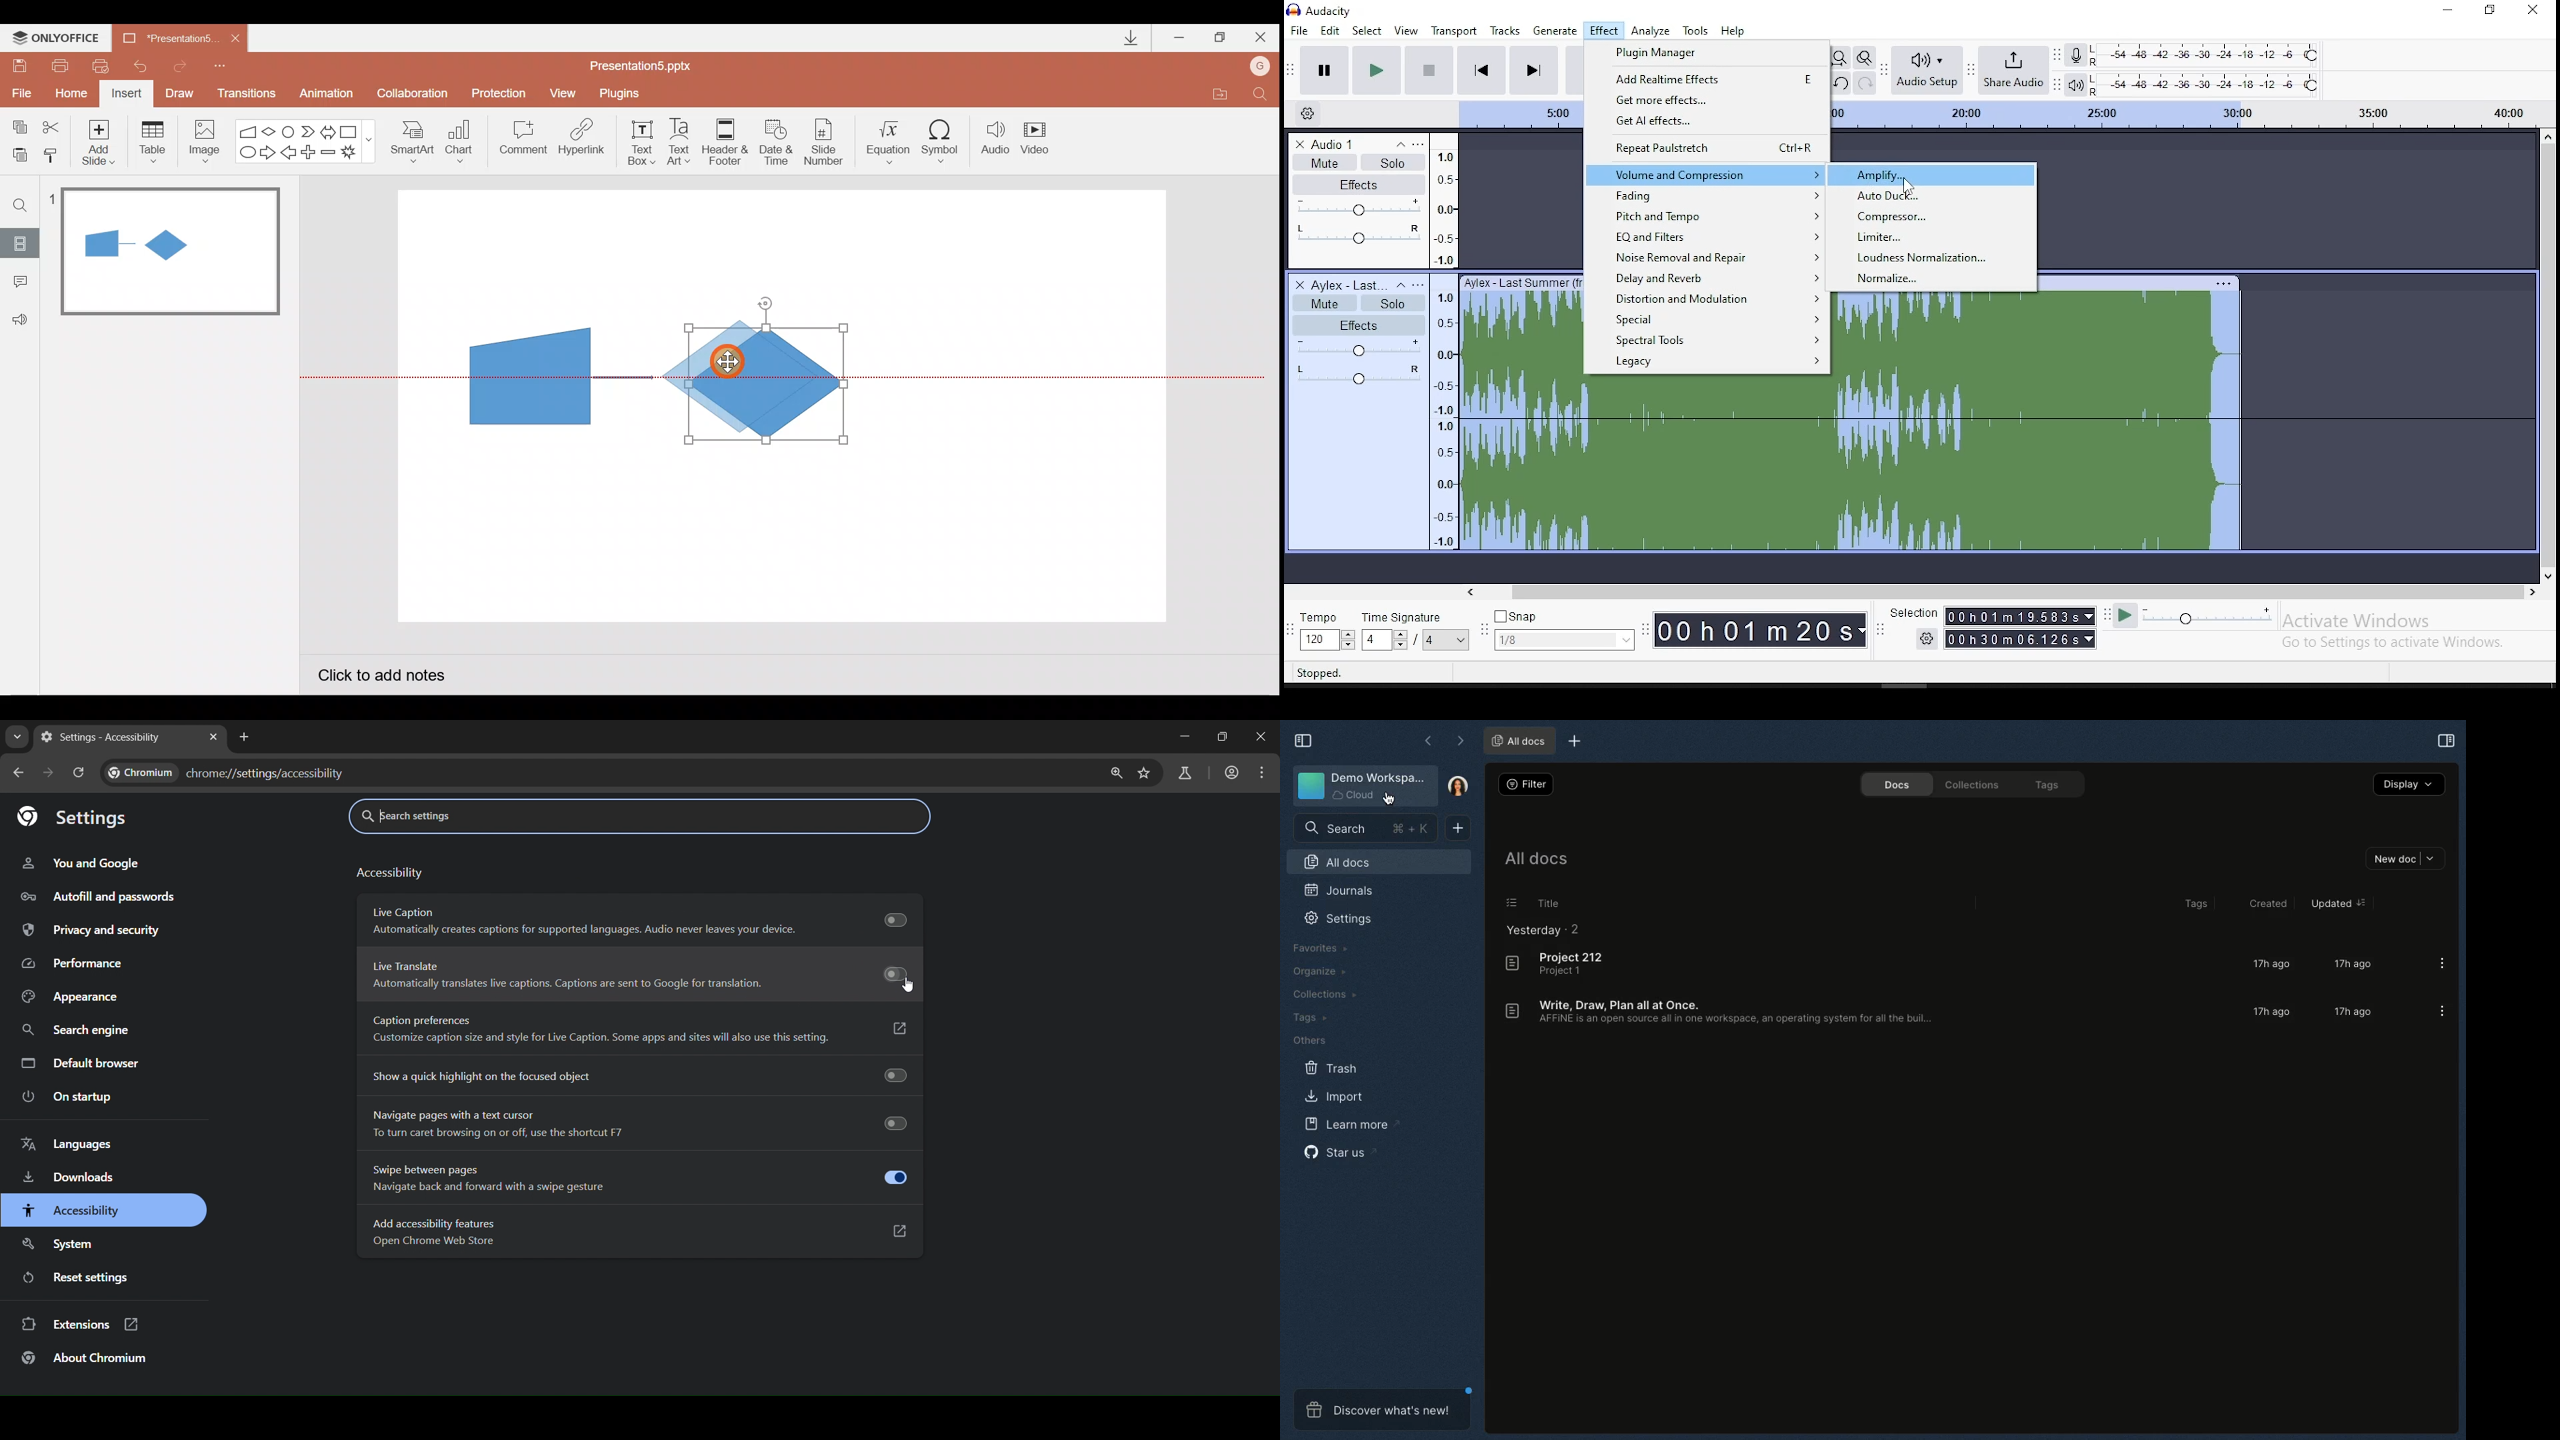  I want to click on Redo, so click(181, 64).